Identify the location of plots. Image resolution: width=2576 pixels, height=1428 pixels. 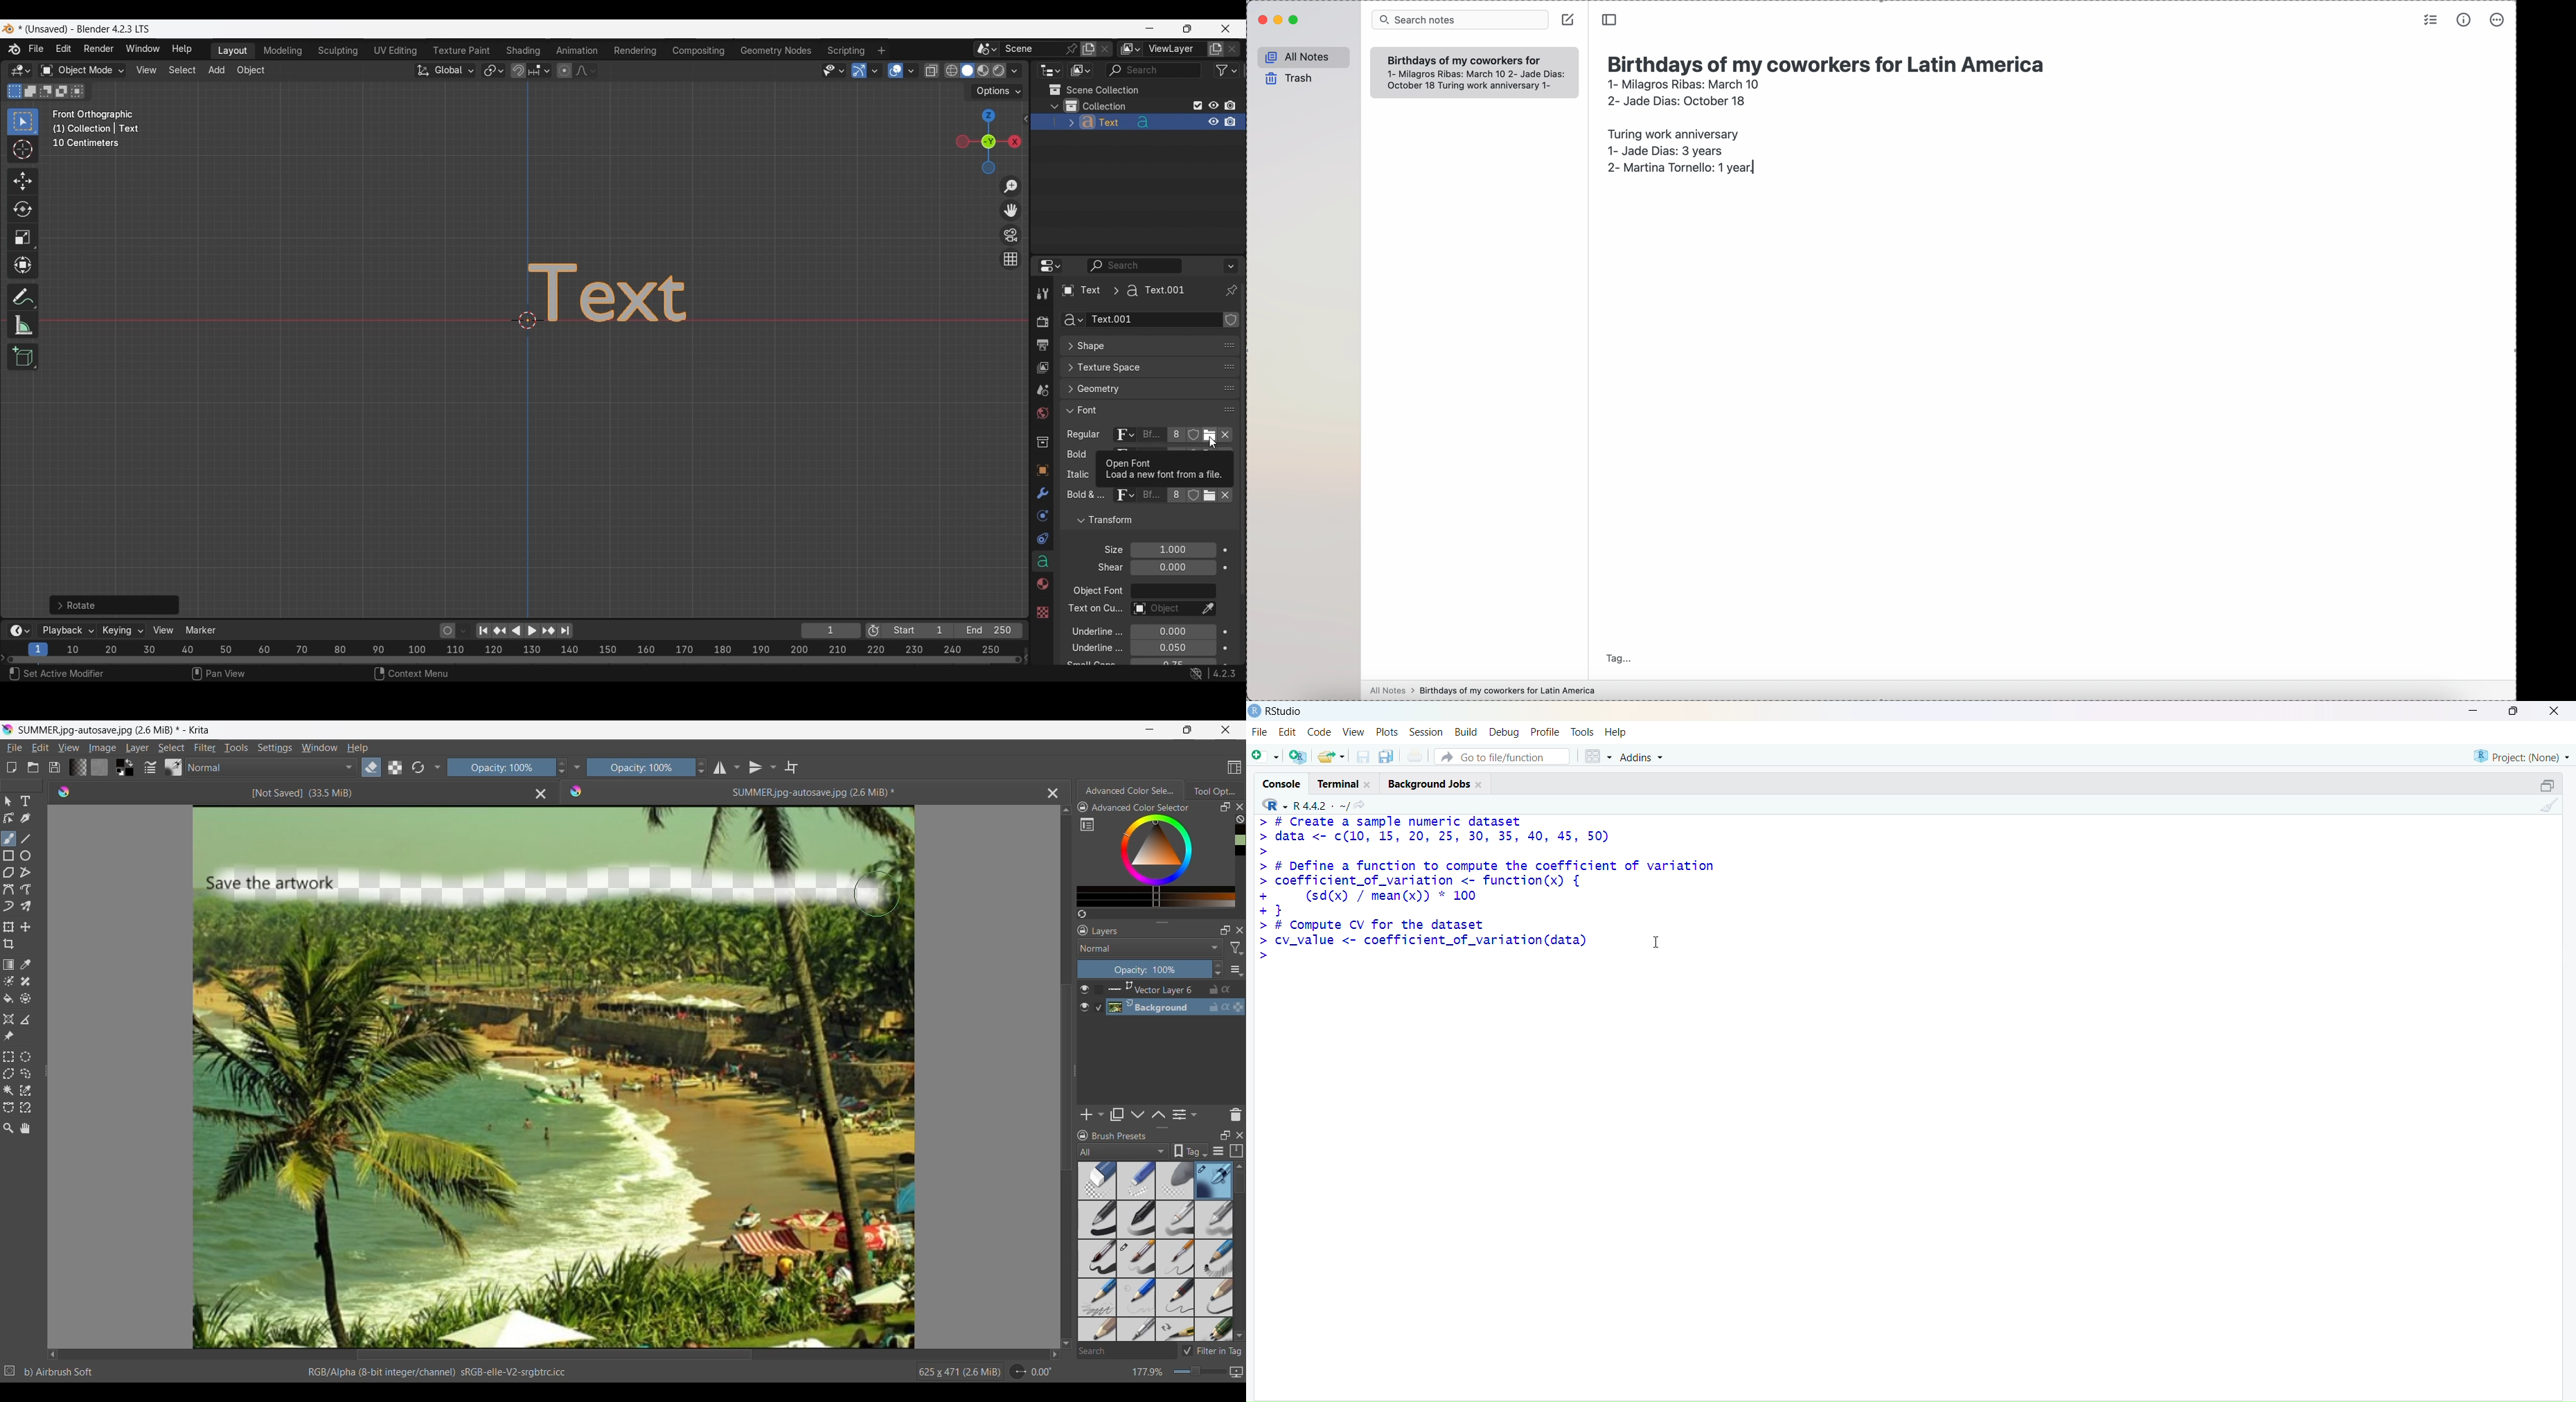
(1387, 731).